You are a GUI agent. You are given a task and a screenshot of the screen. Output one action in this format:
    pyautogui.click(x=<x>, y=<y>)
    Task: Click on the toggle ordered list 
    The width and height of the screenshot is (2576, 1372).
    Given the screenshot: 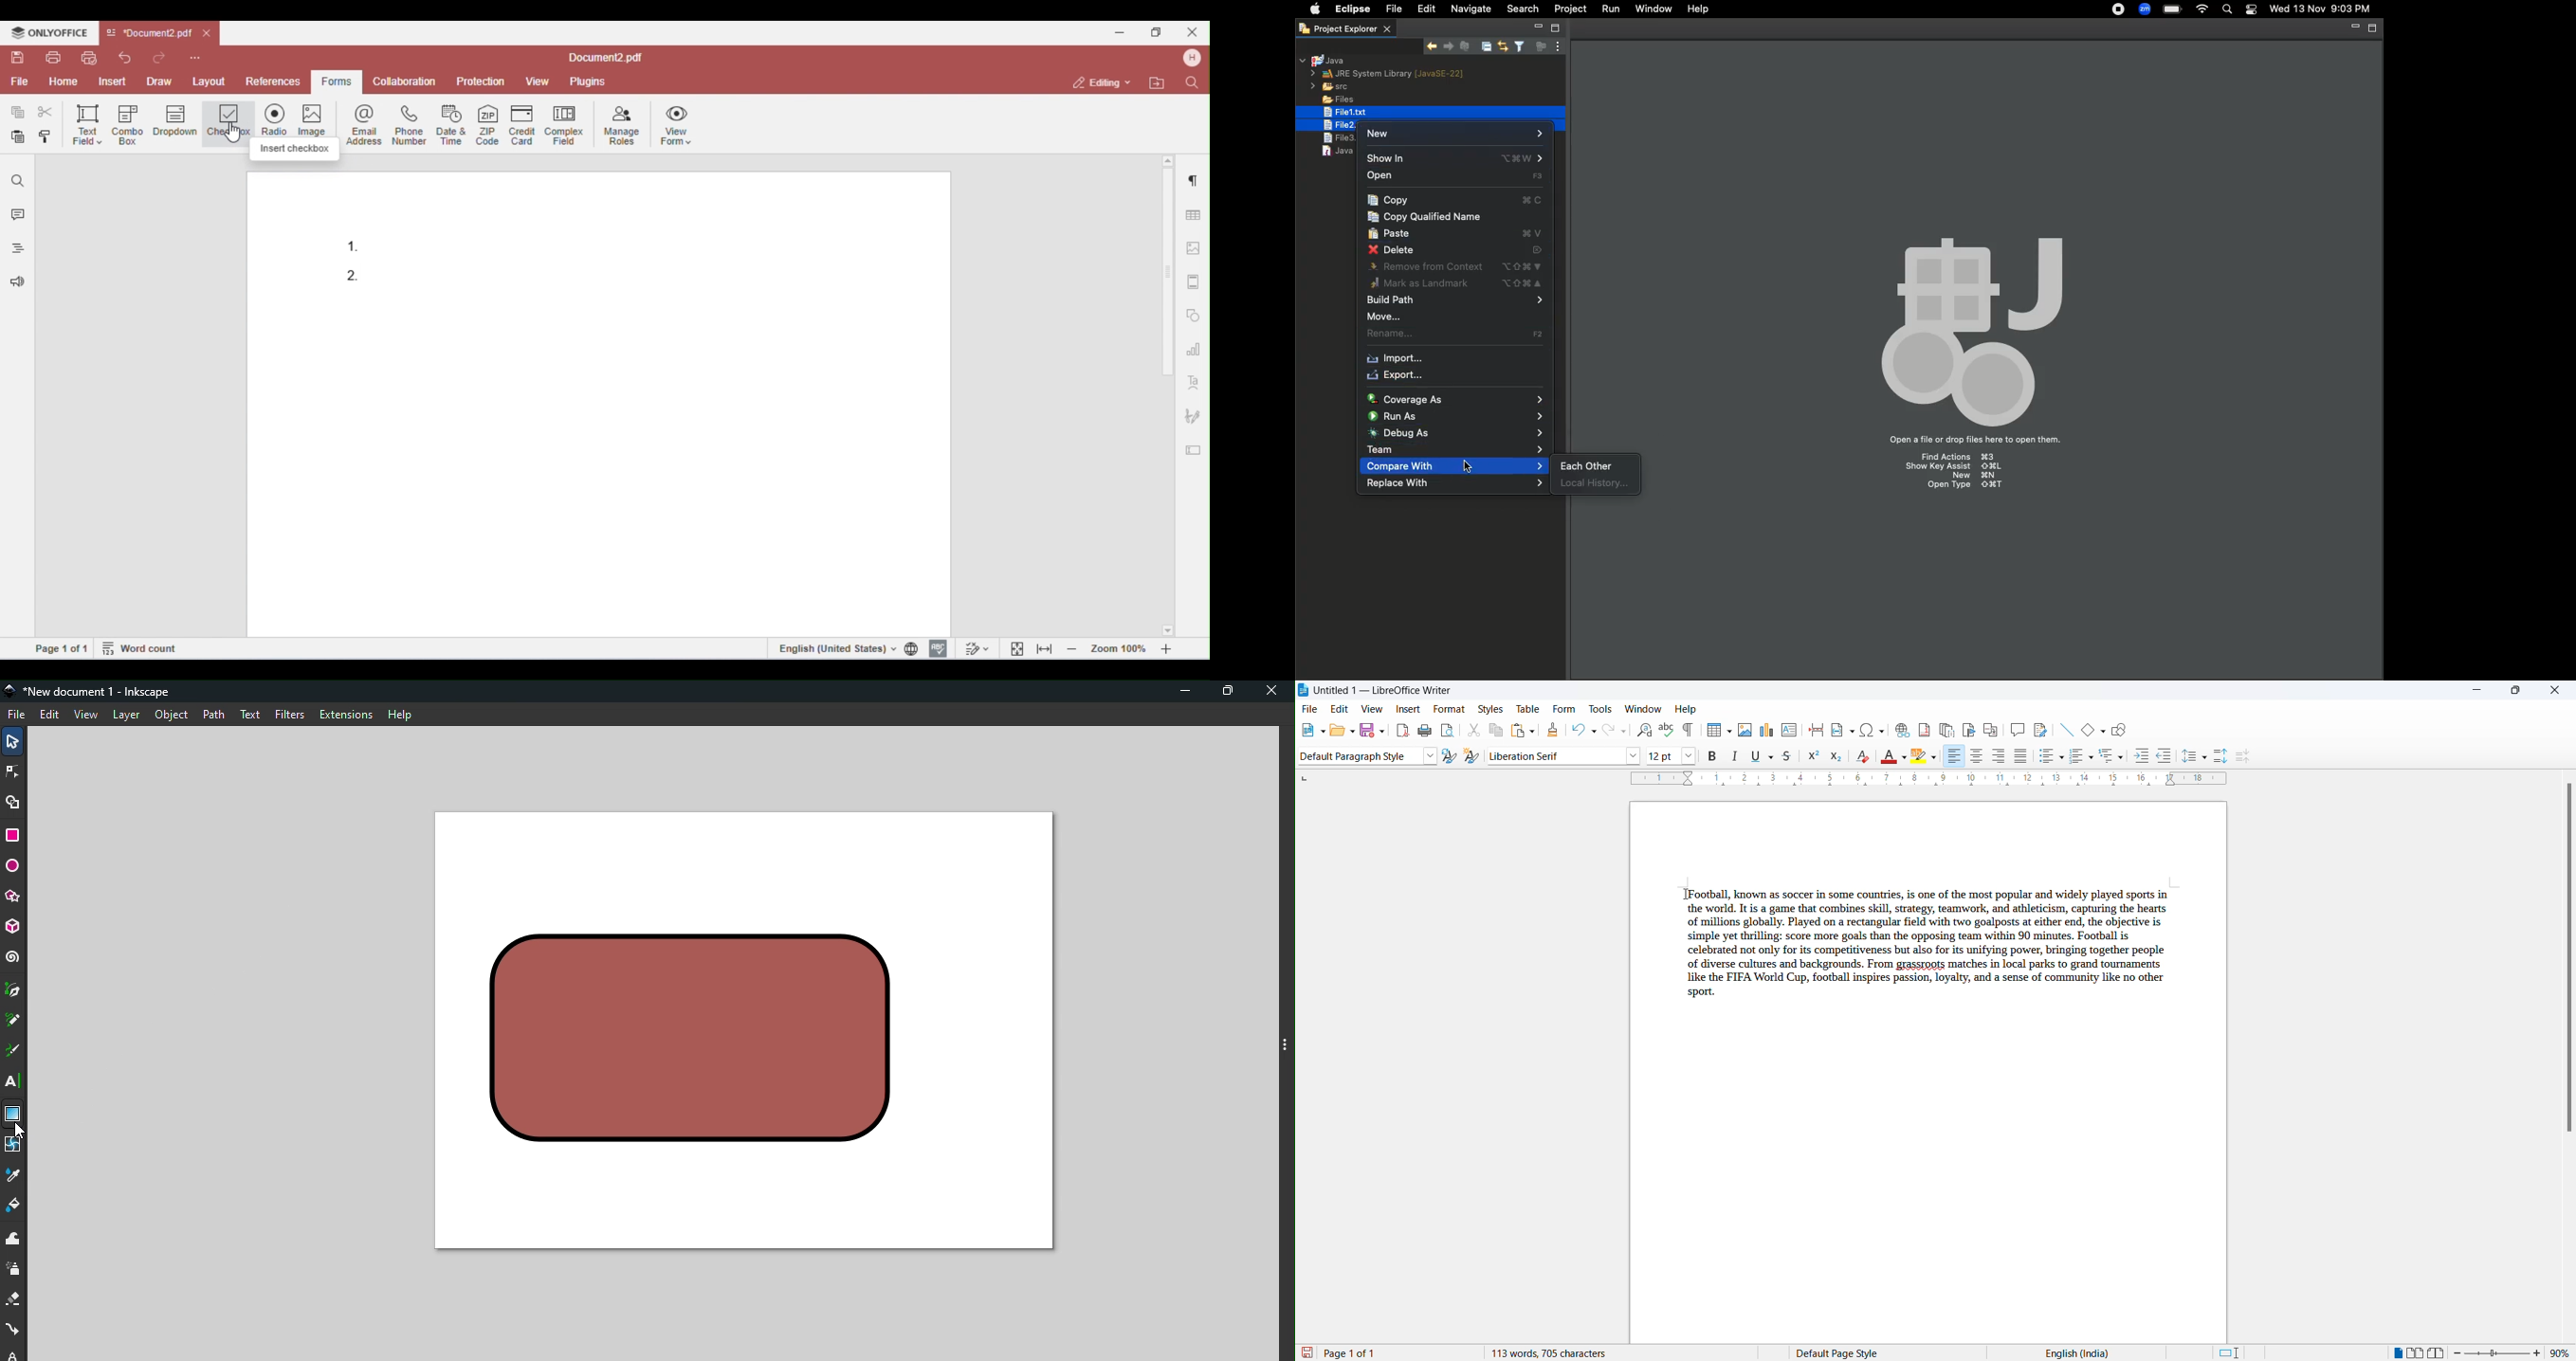 What is the action you would take?
    pyautogui.click(x=2093, y=758)
    